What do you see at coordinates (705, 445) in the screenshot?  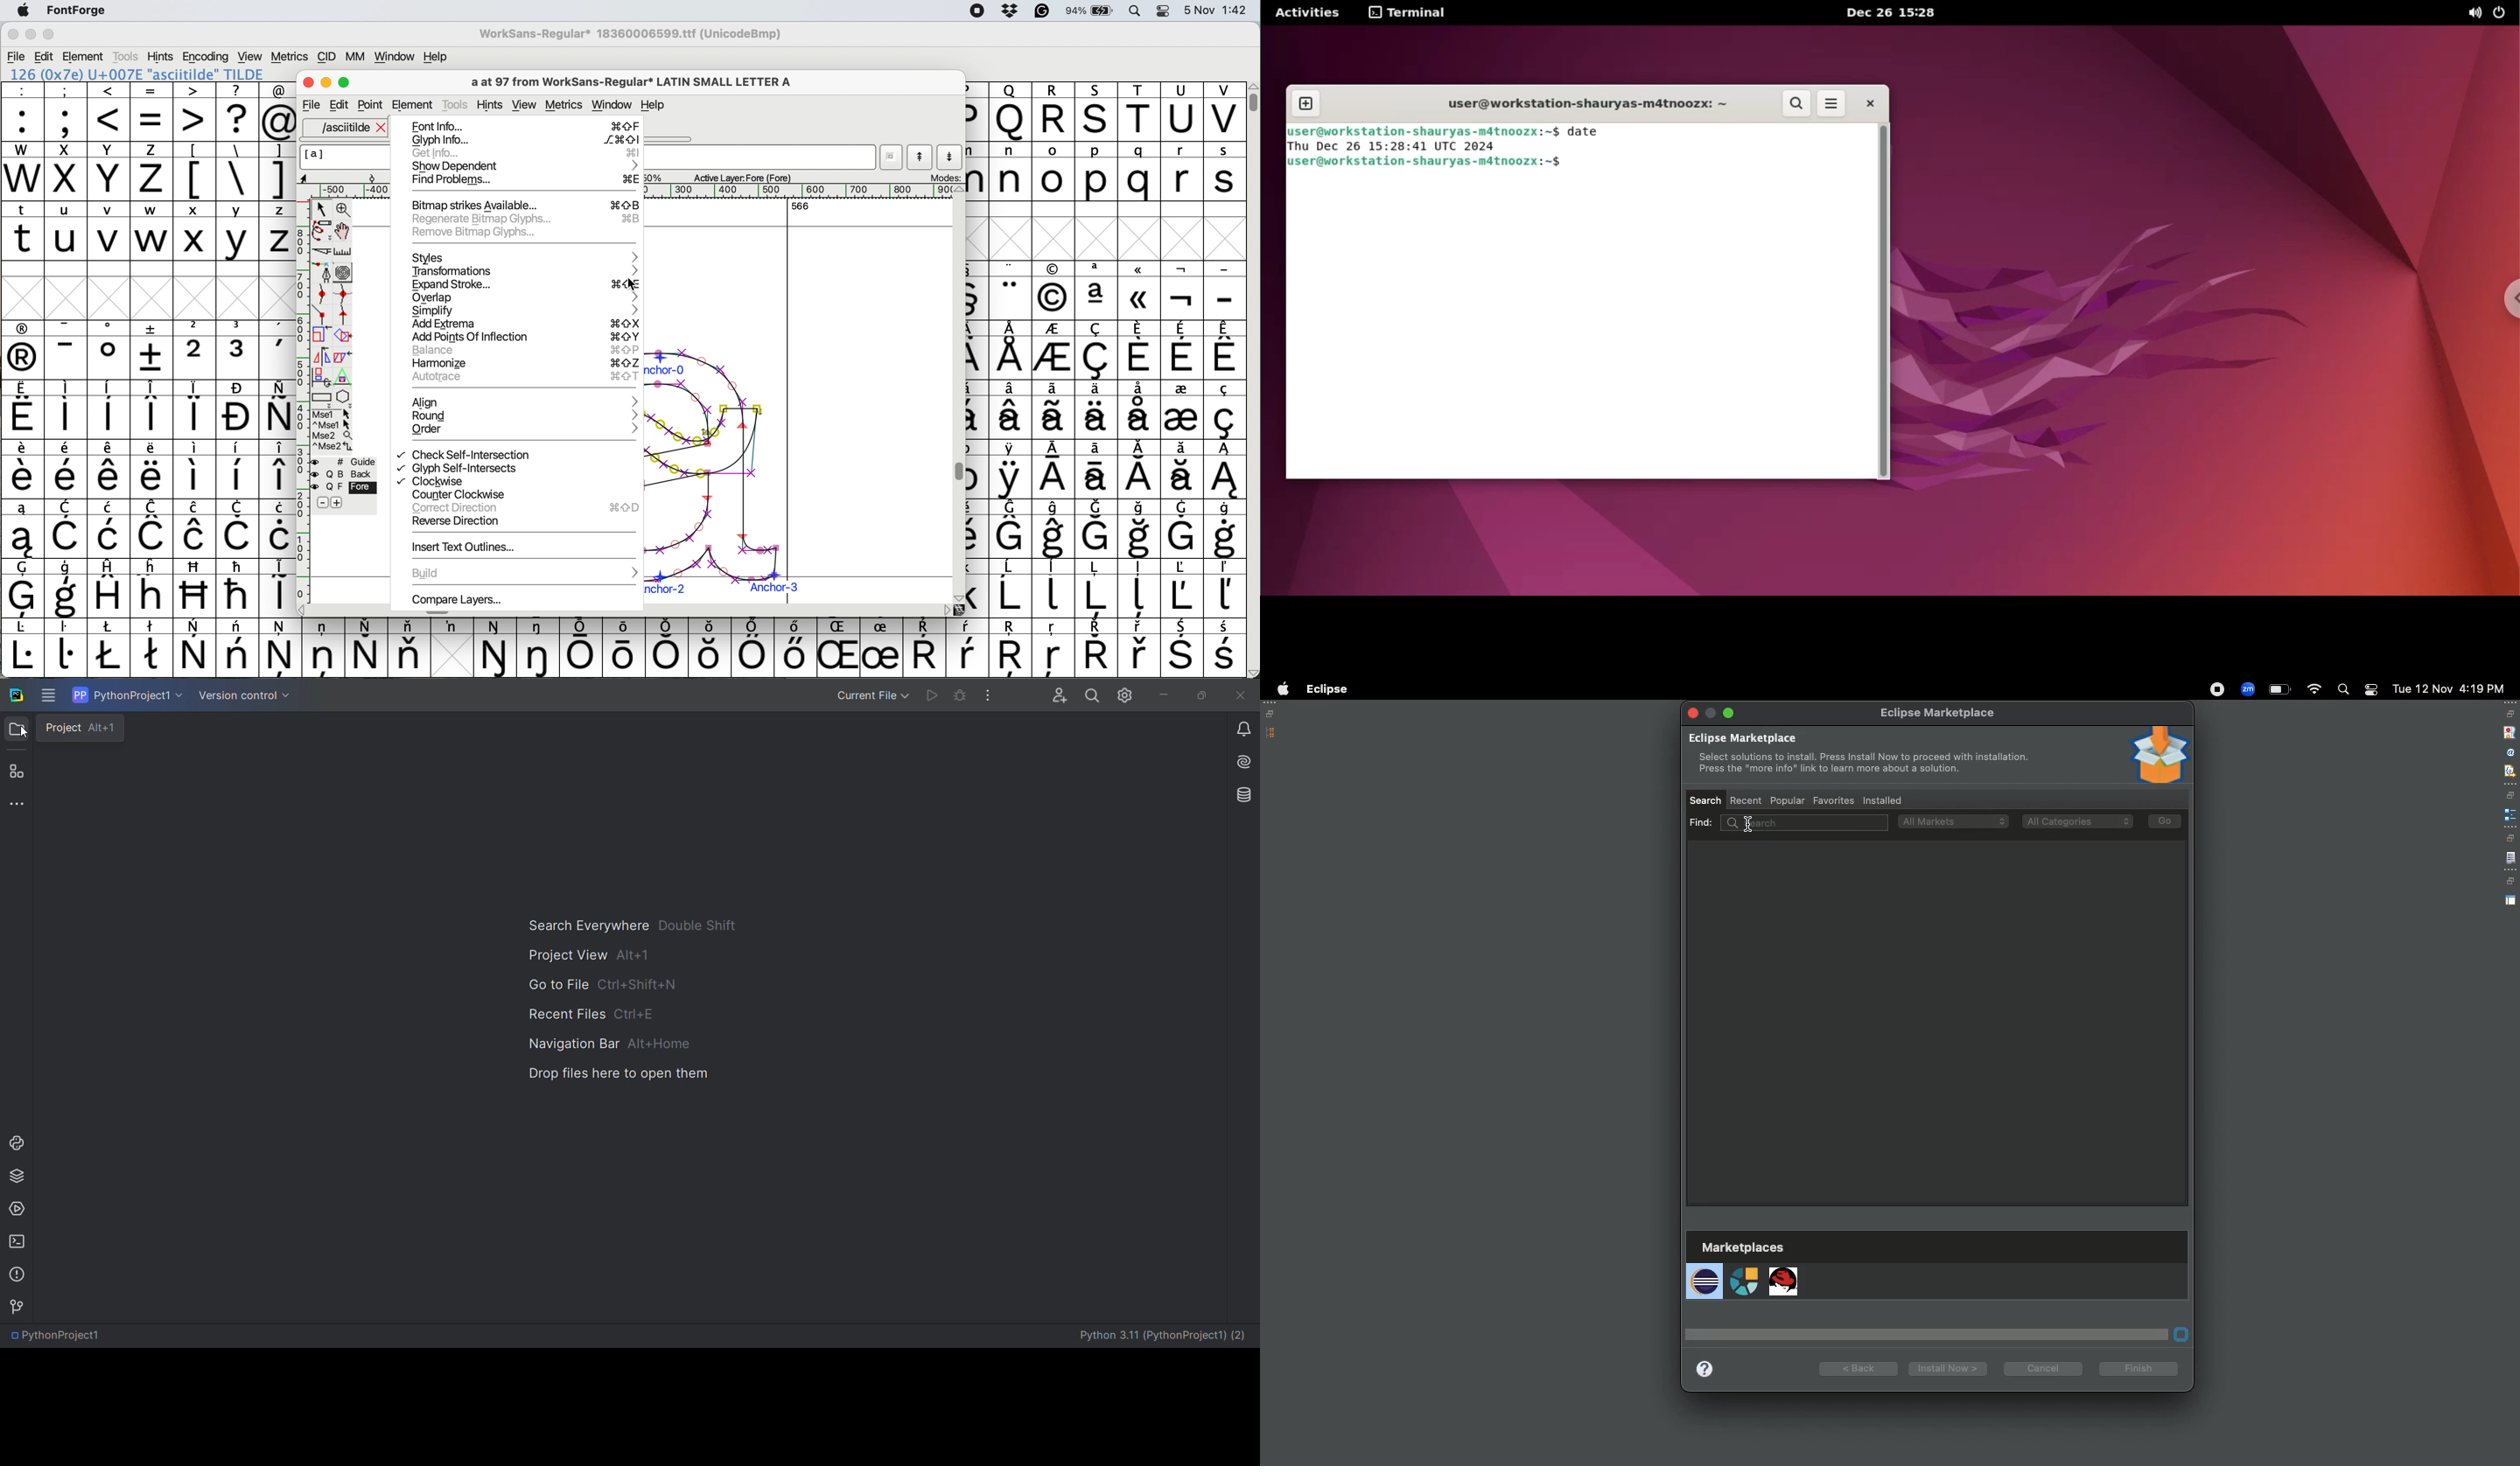 I see `glyph copied and pasted` at bounding box center [705, 445].